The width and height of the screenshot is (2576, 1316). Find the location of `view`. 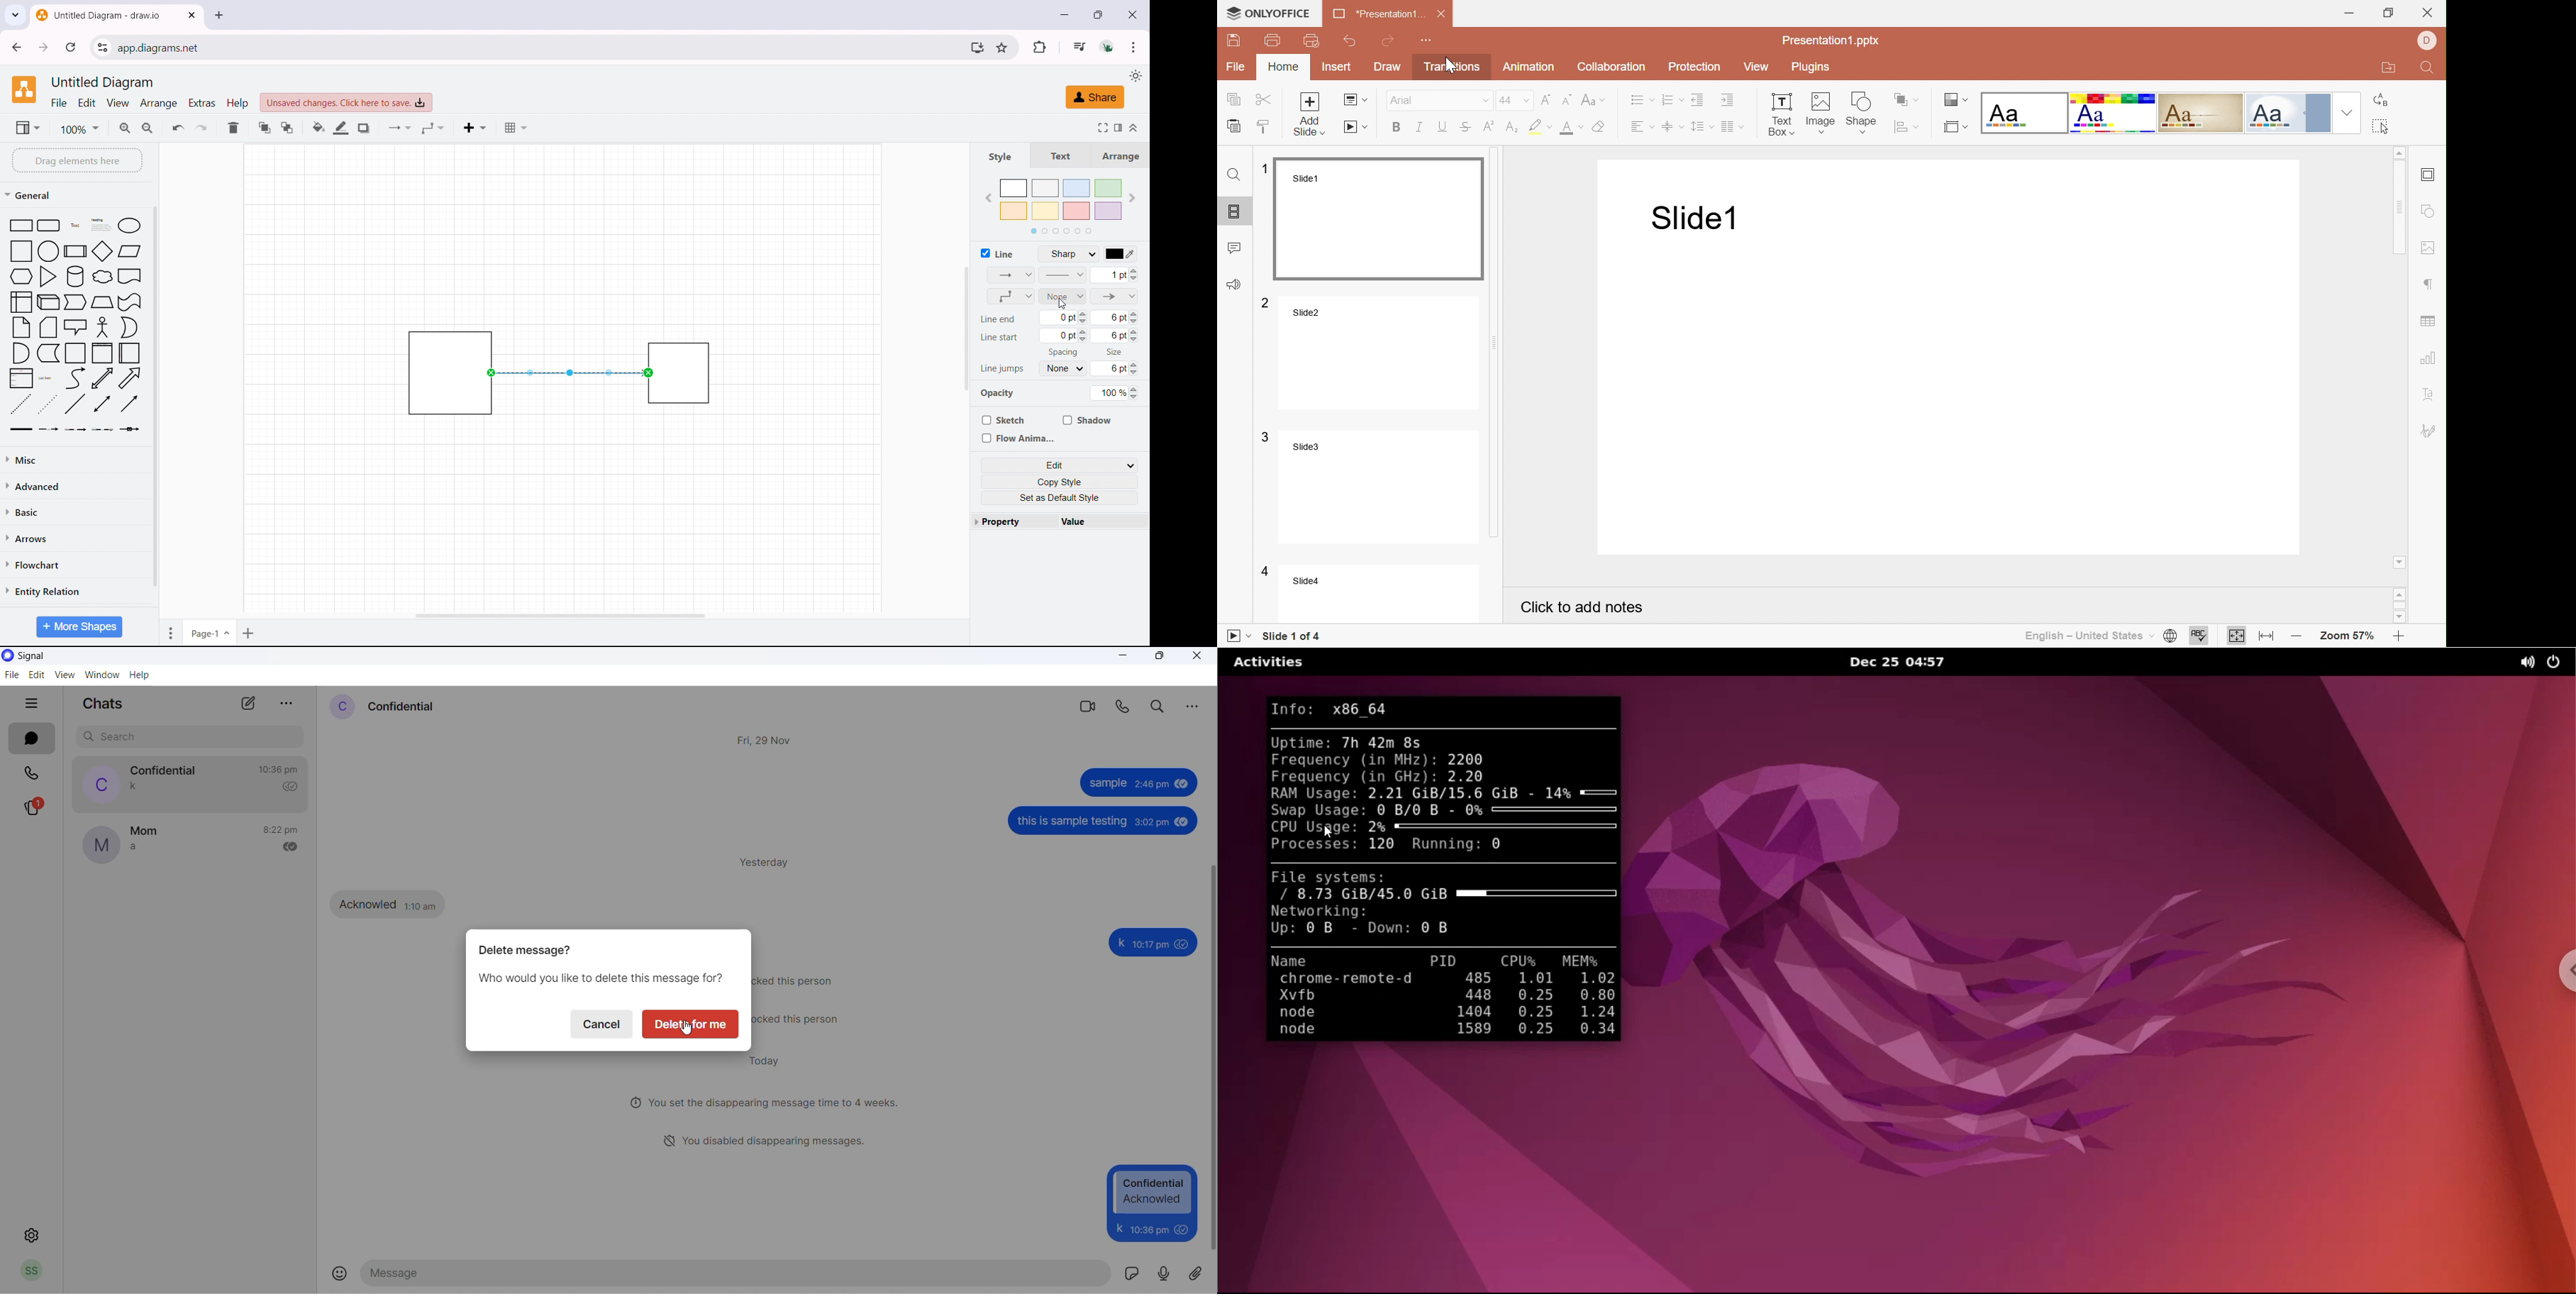

view is located at coordinates (63, 675).